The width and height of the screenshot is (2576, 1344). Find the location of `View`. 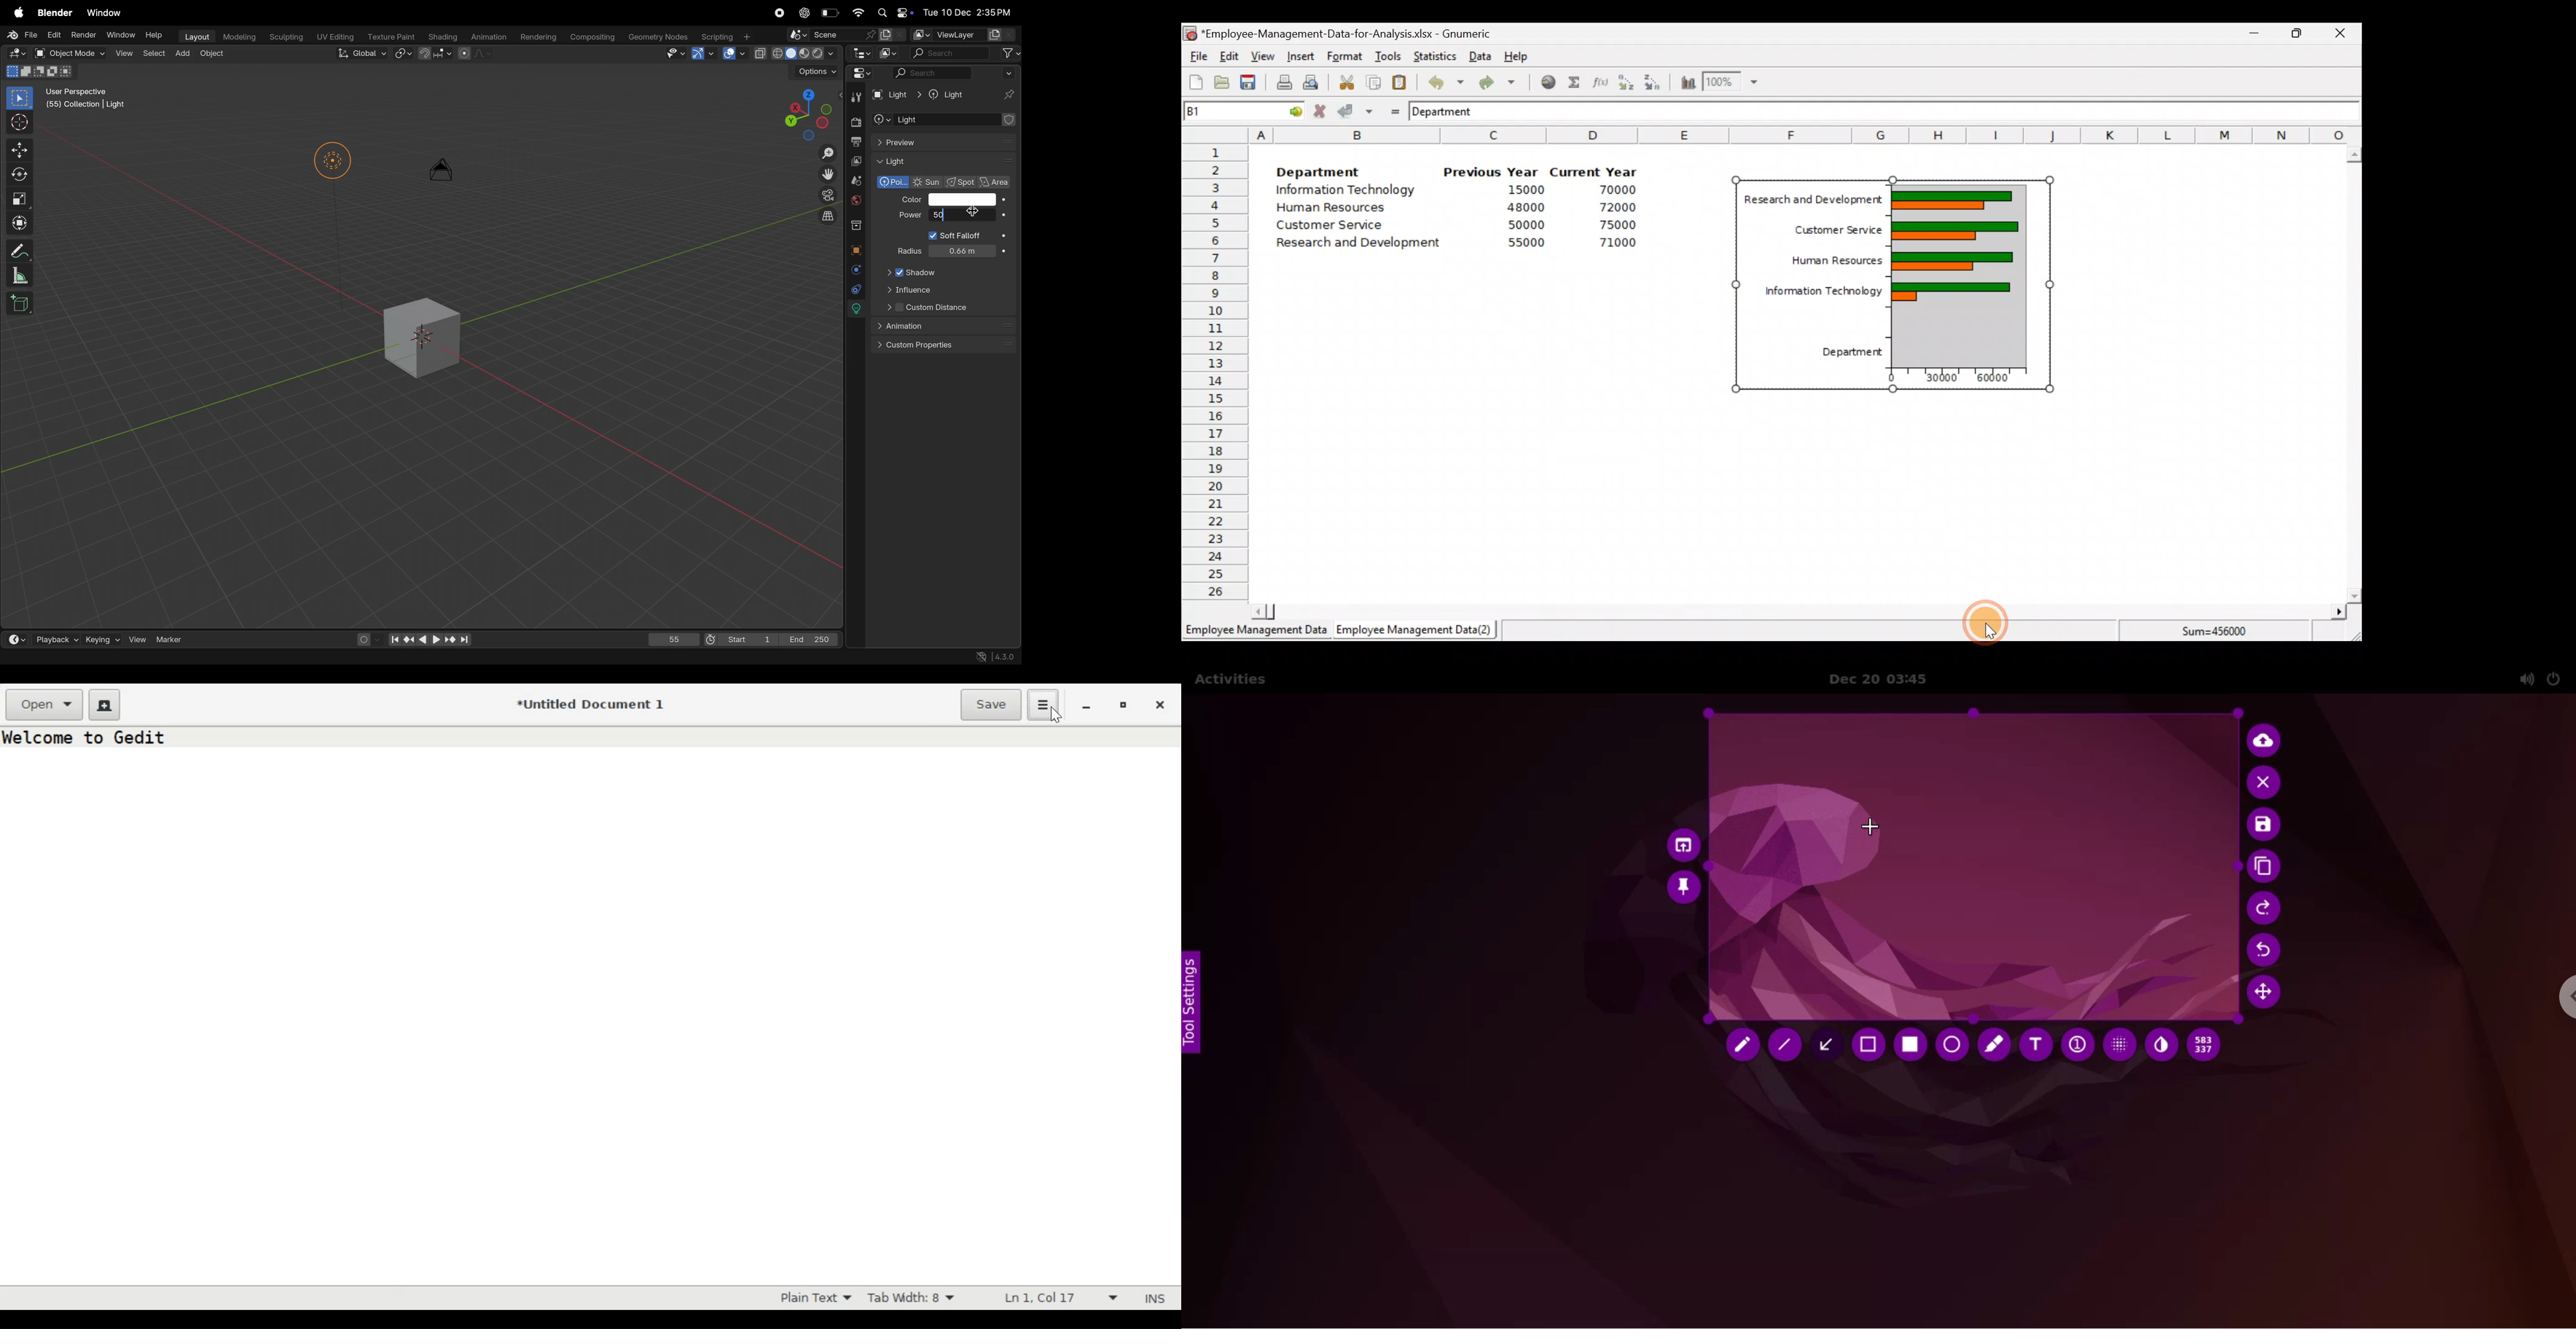

View is located at coordinates (1261, 57).